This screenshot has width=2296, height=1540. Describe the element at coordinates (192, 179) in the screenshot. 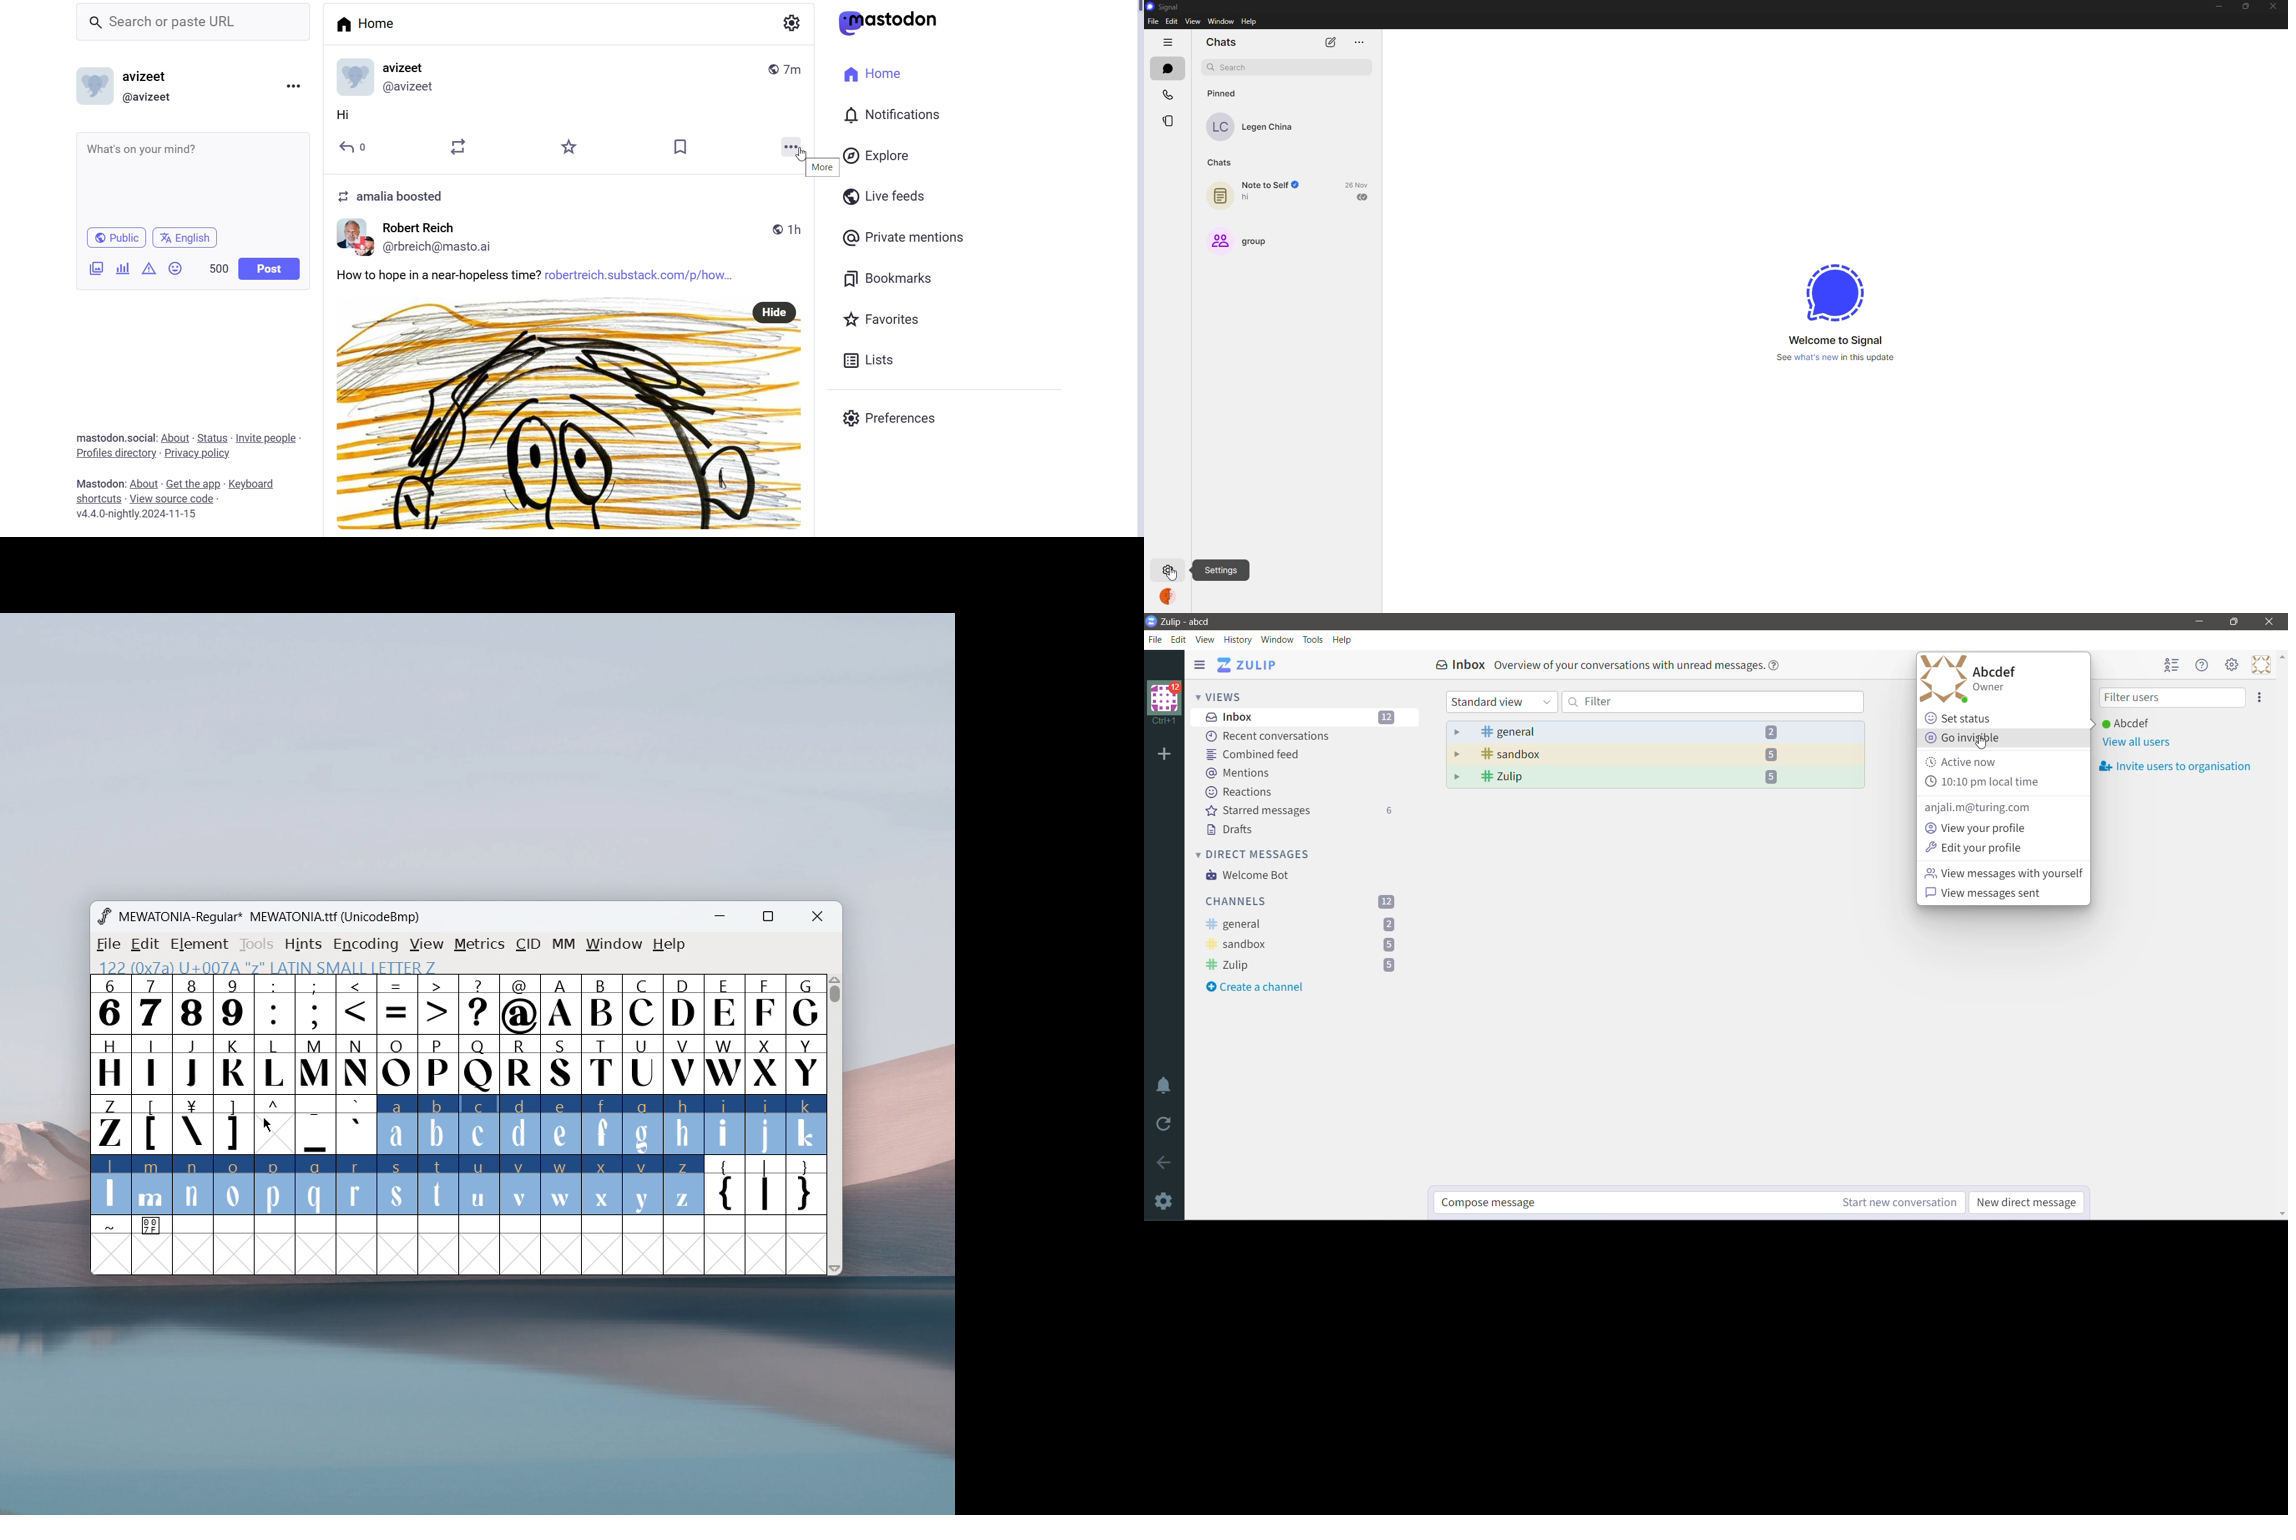

I see `What's on your mind` at that location.